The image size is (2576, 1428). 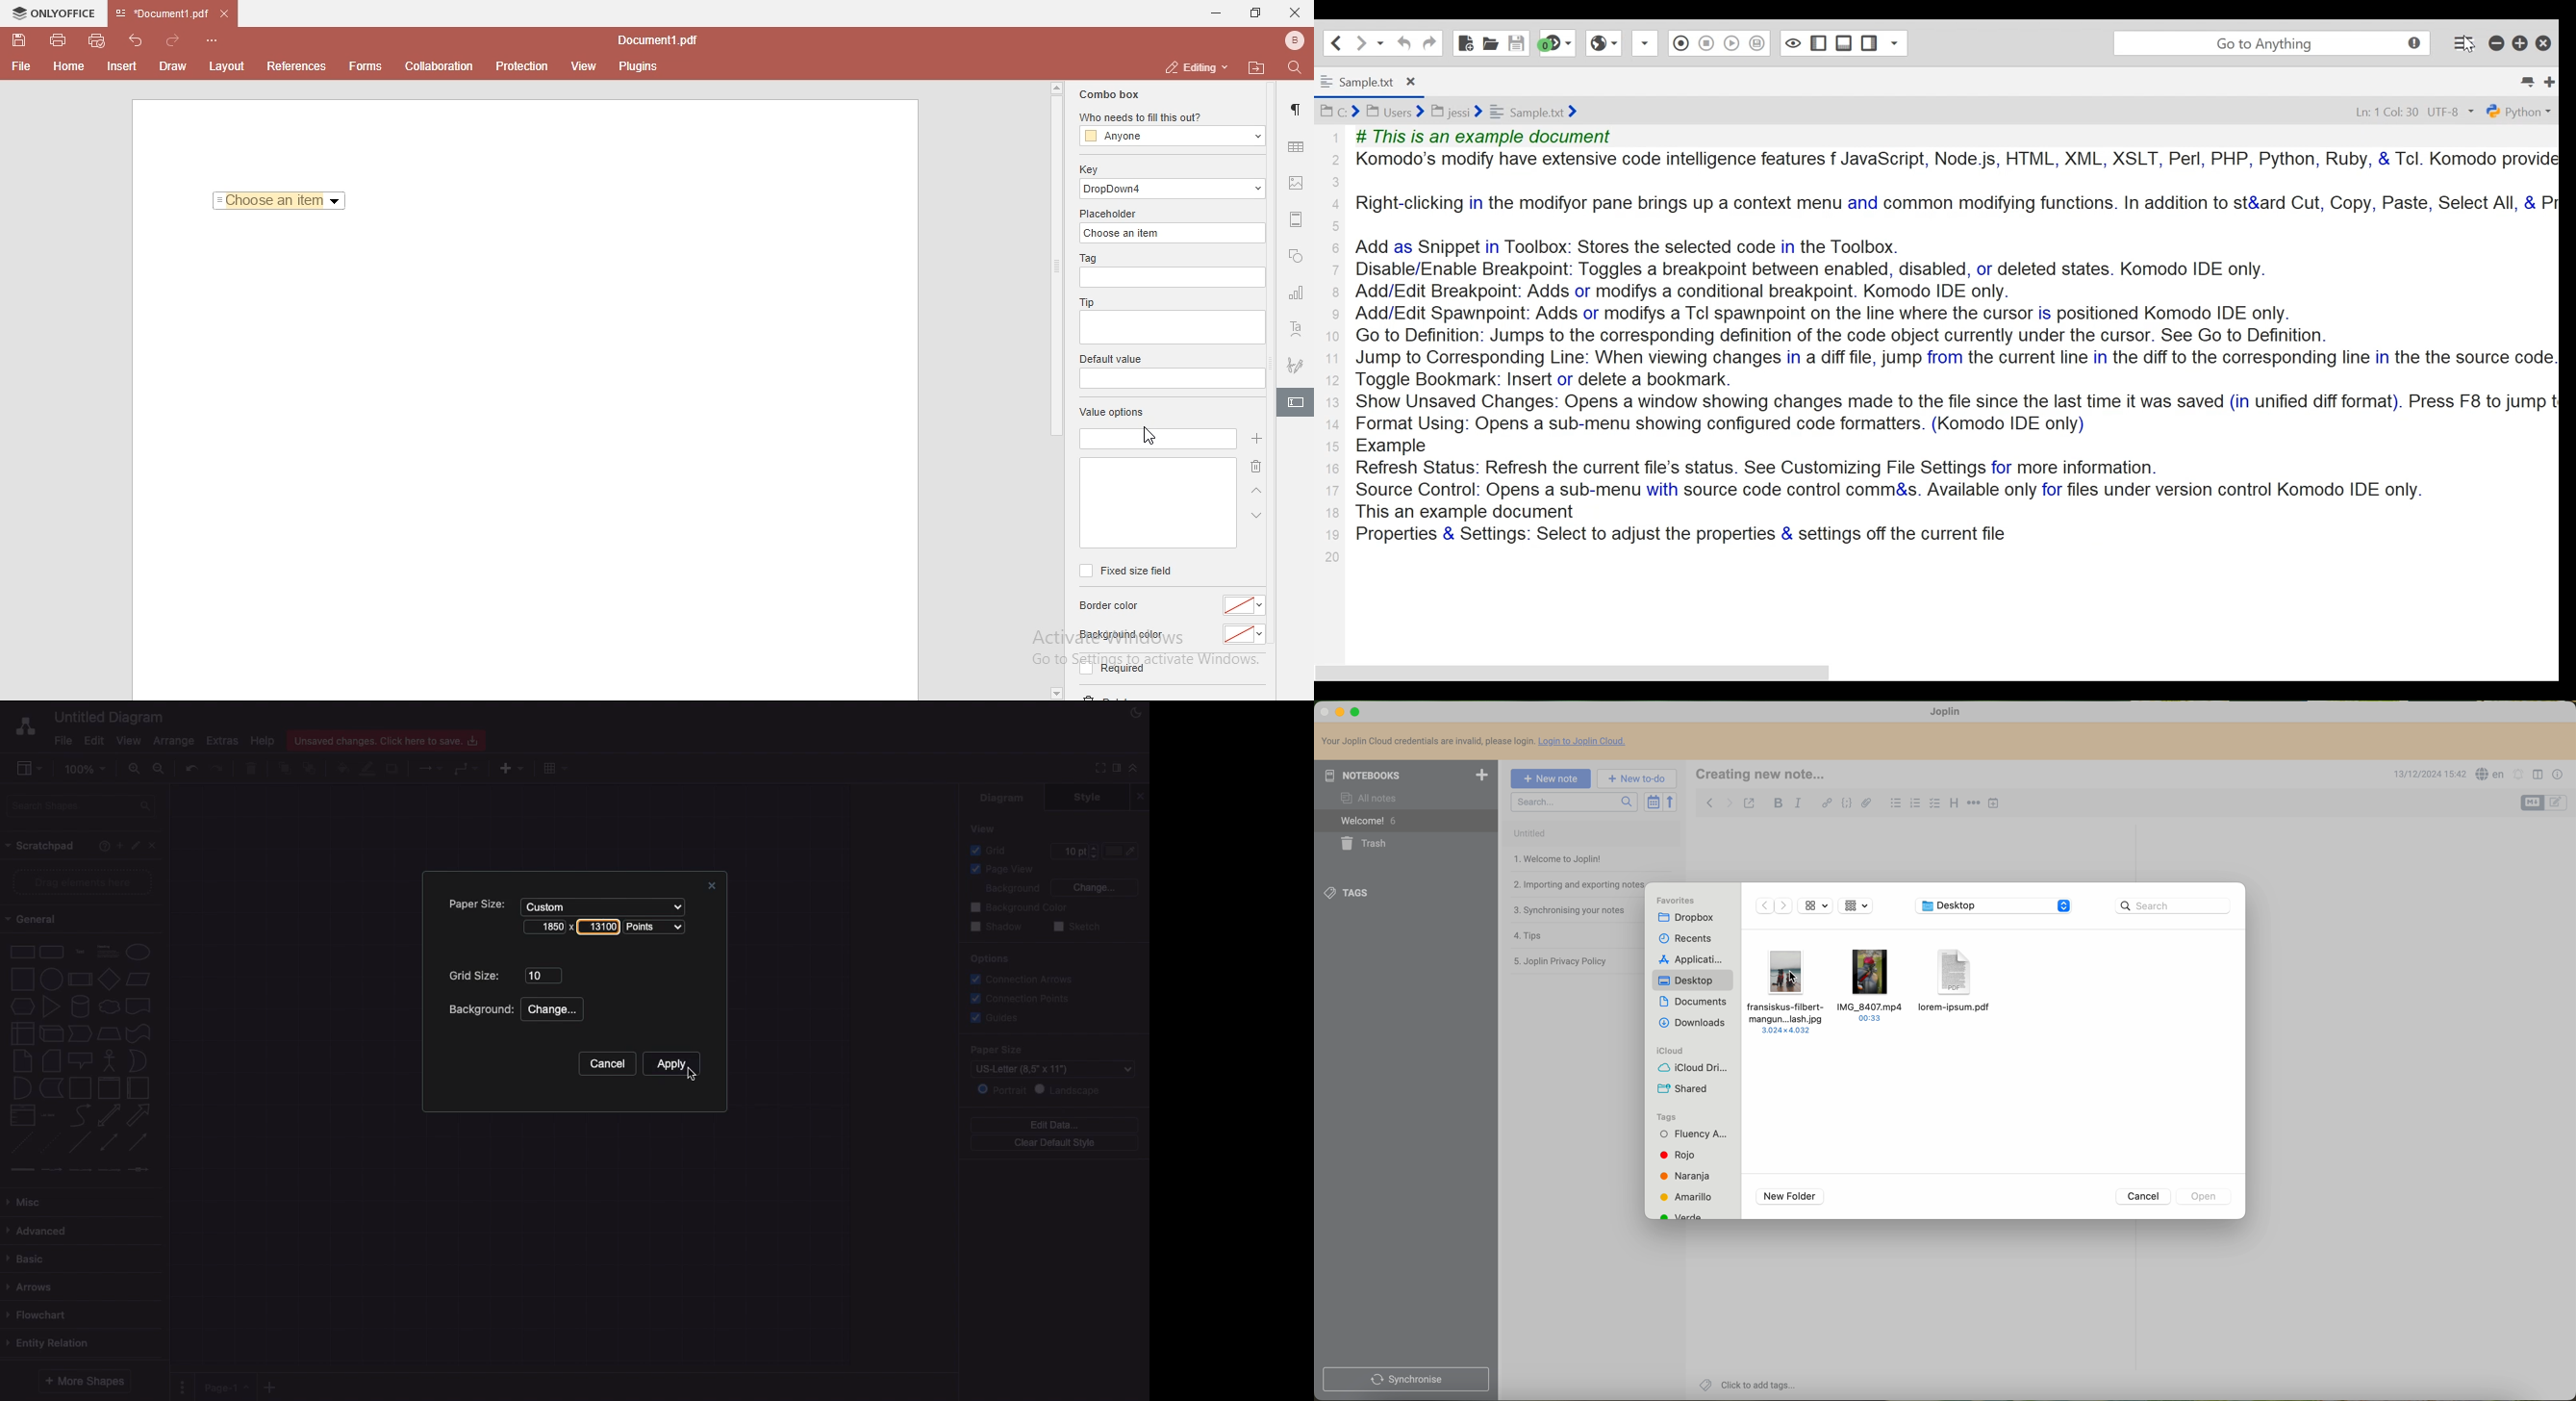 What do you see at coordinates (1070, 1090) in the screenshot?
I see `Landscape ` at bounding box center [1070, 1090].